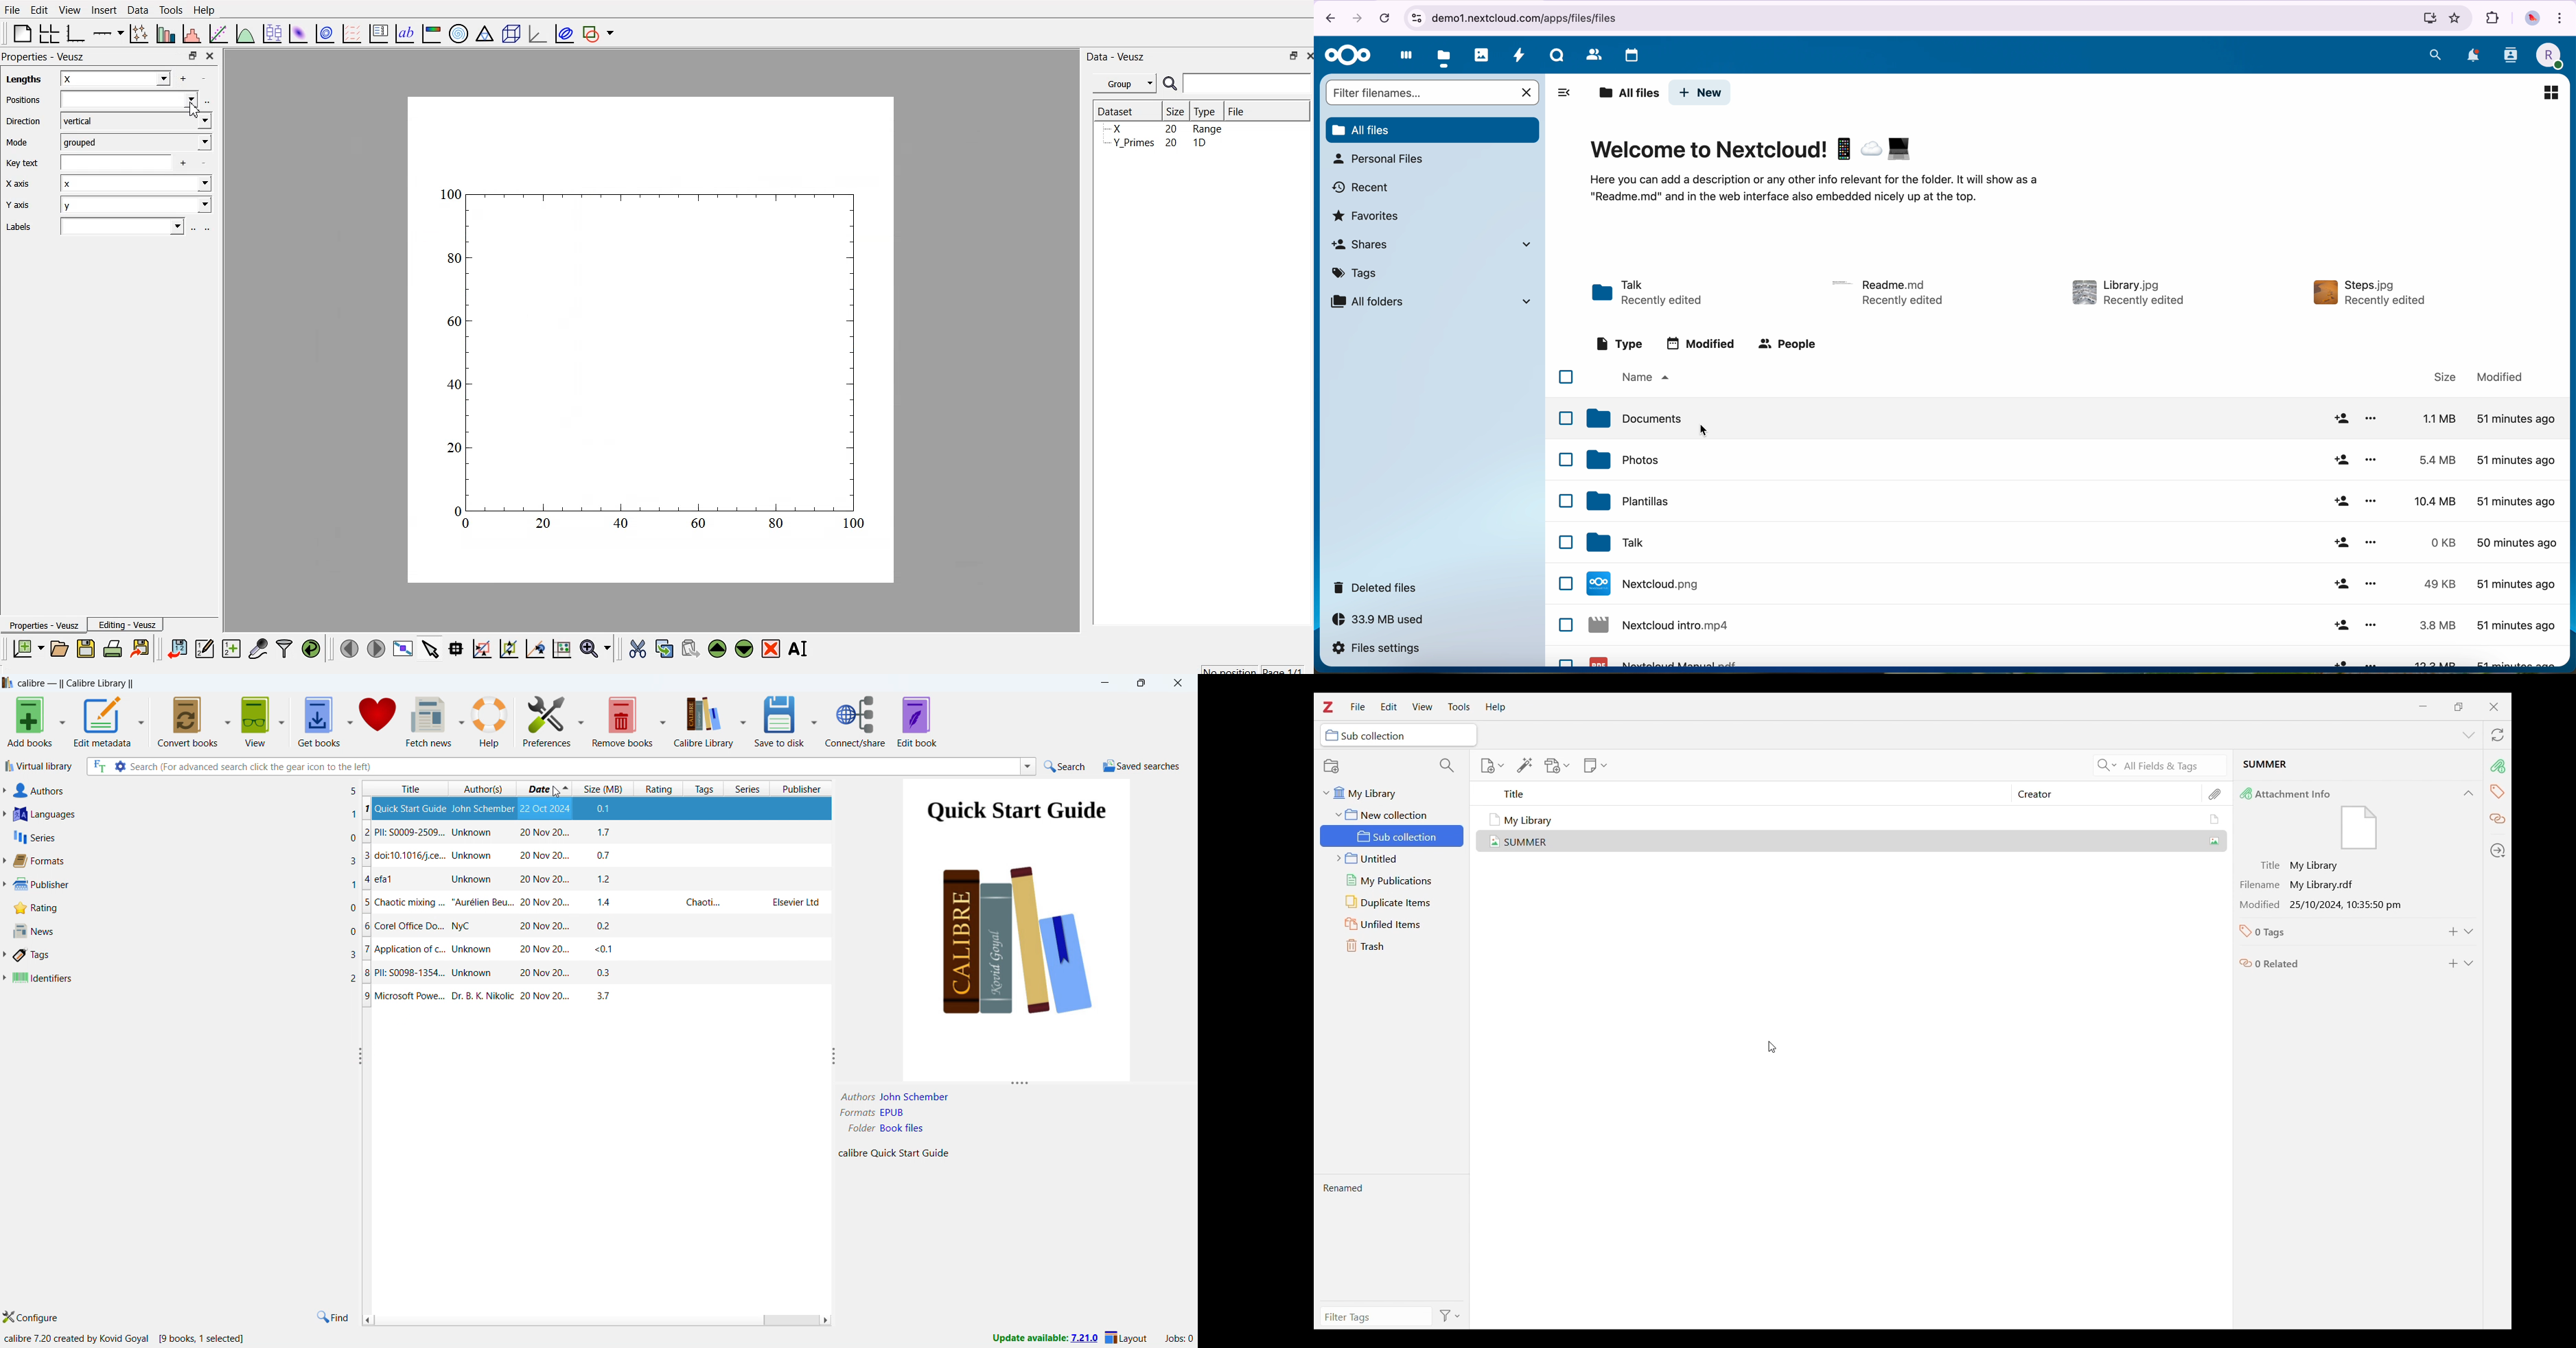 This screenshot has height=1372, width=2576. Describe the element at coordinates (2101, 794) in the screenshot. I see `Creator ` at that location.